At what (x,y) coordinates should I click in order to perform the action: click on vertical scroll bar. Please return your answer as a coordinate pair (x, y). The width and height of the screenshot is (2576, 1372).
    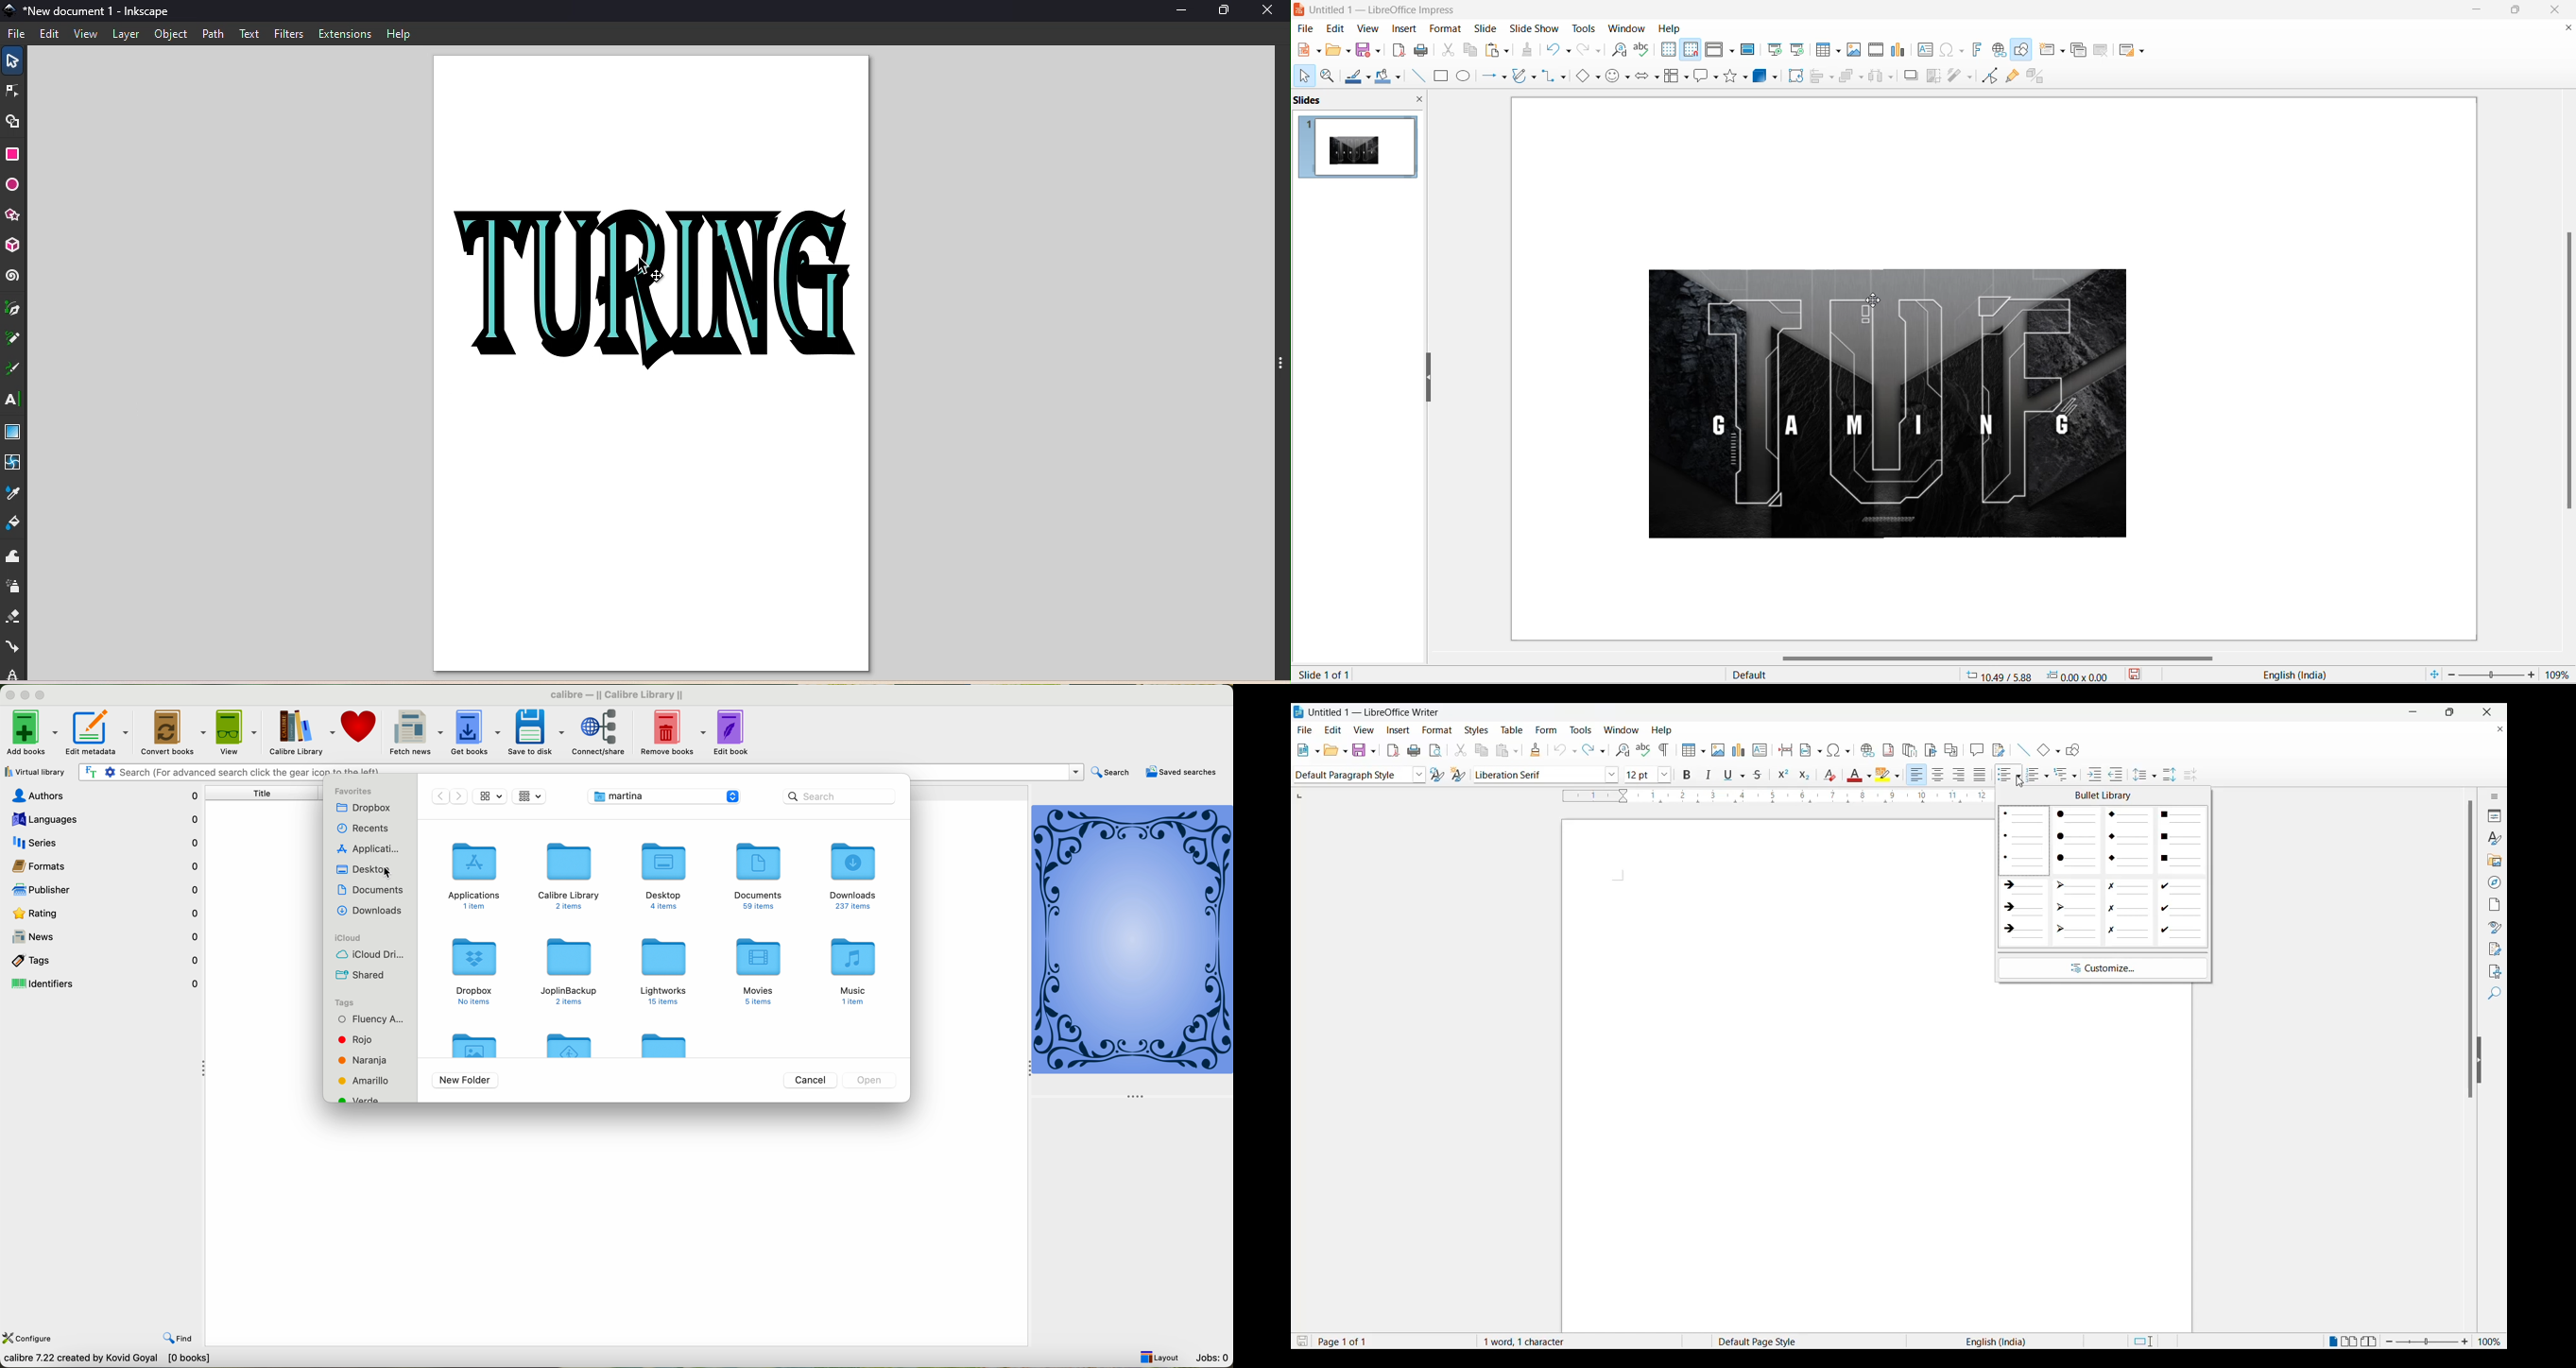
    Looking at the image, I should click on (2568, 369).